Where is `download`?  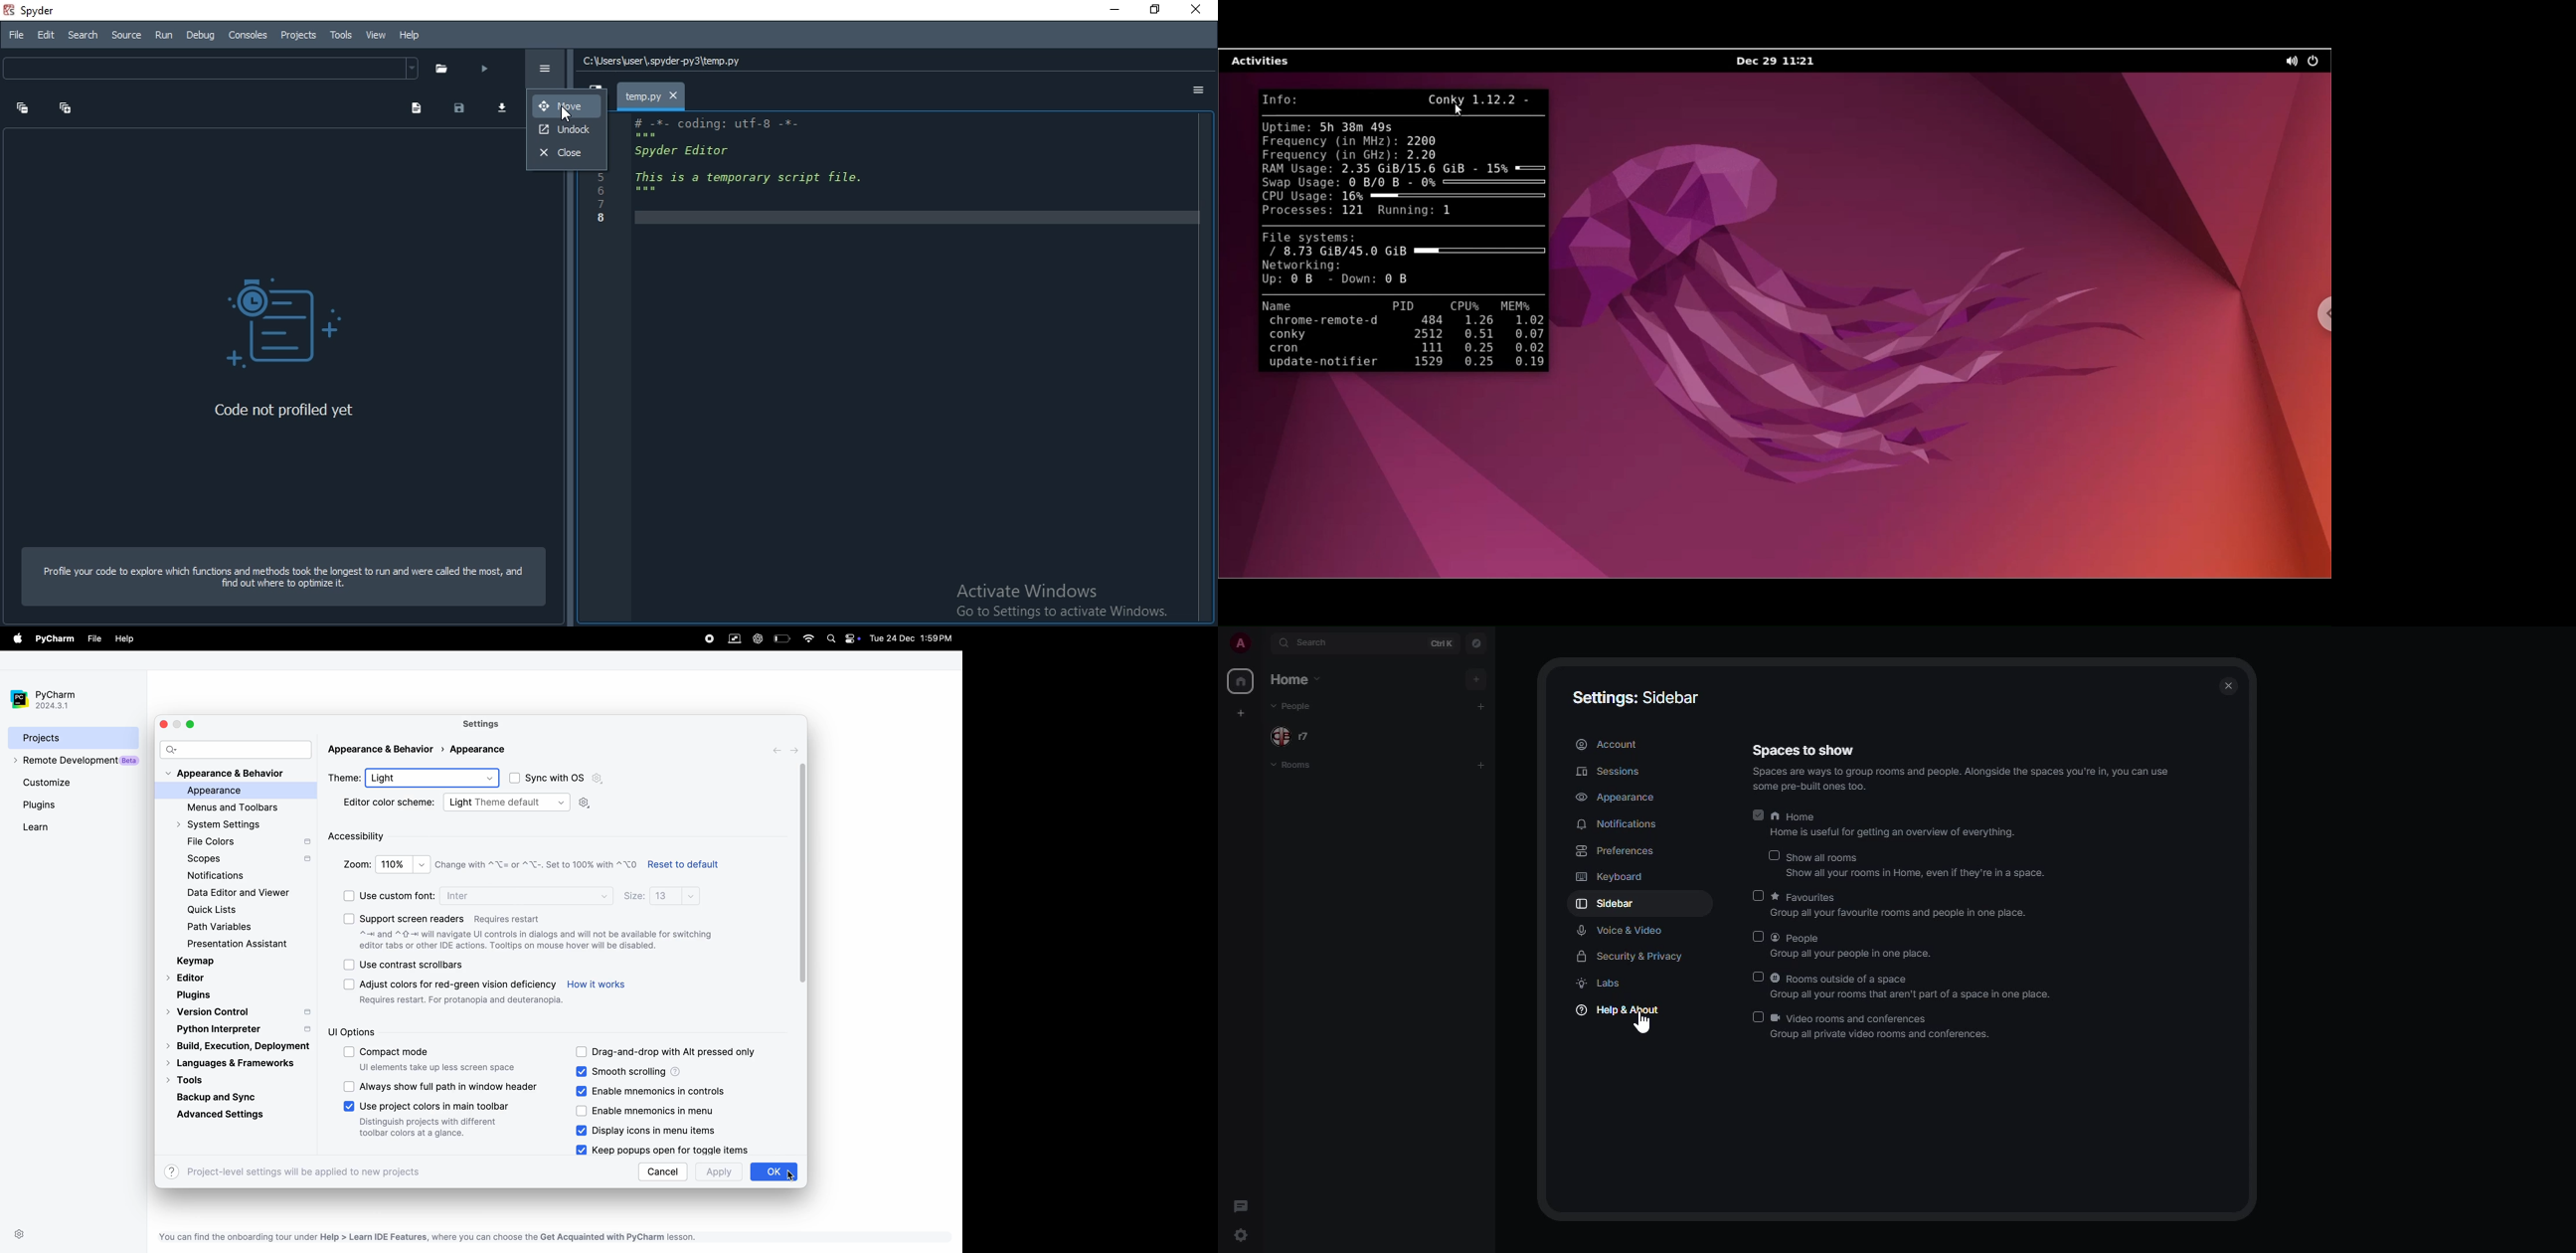
download is located at coordinates (506, 110).